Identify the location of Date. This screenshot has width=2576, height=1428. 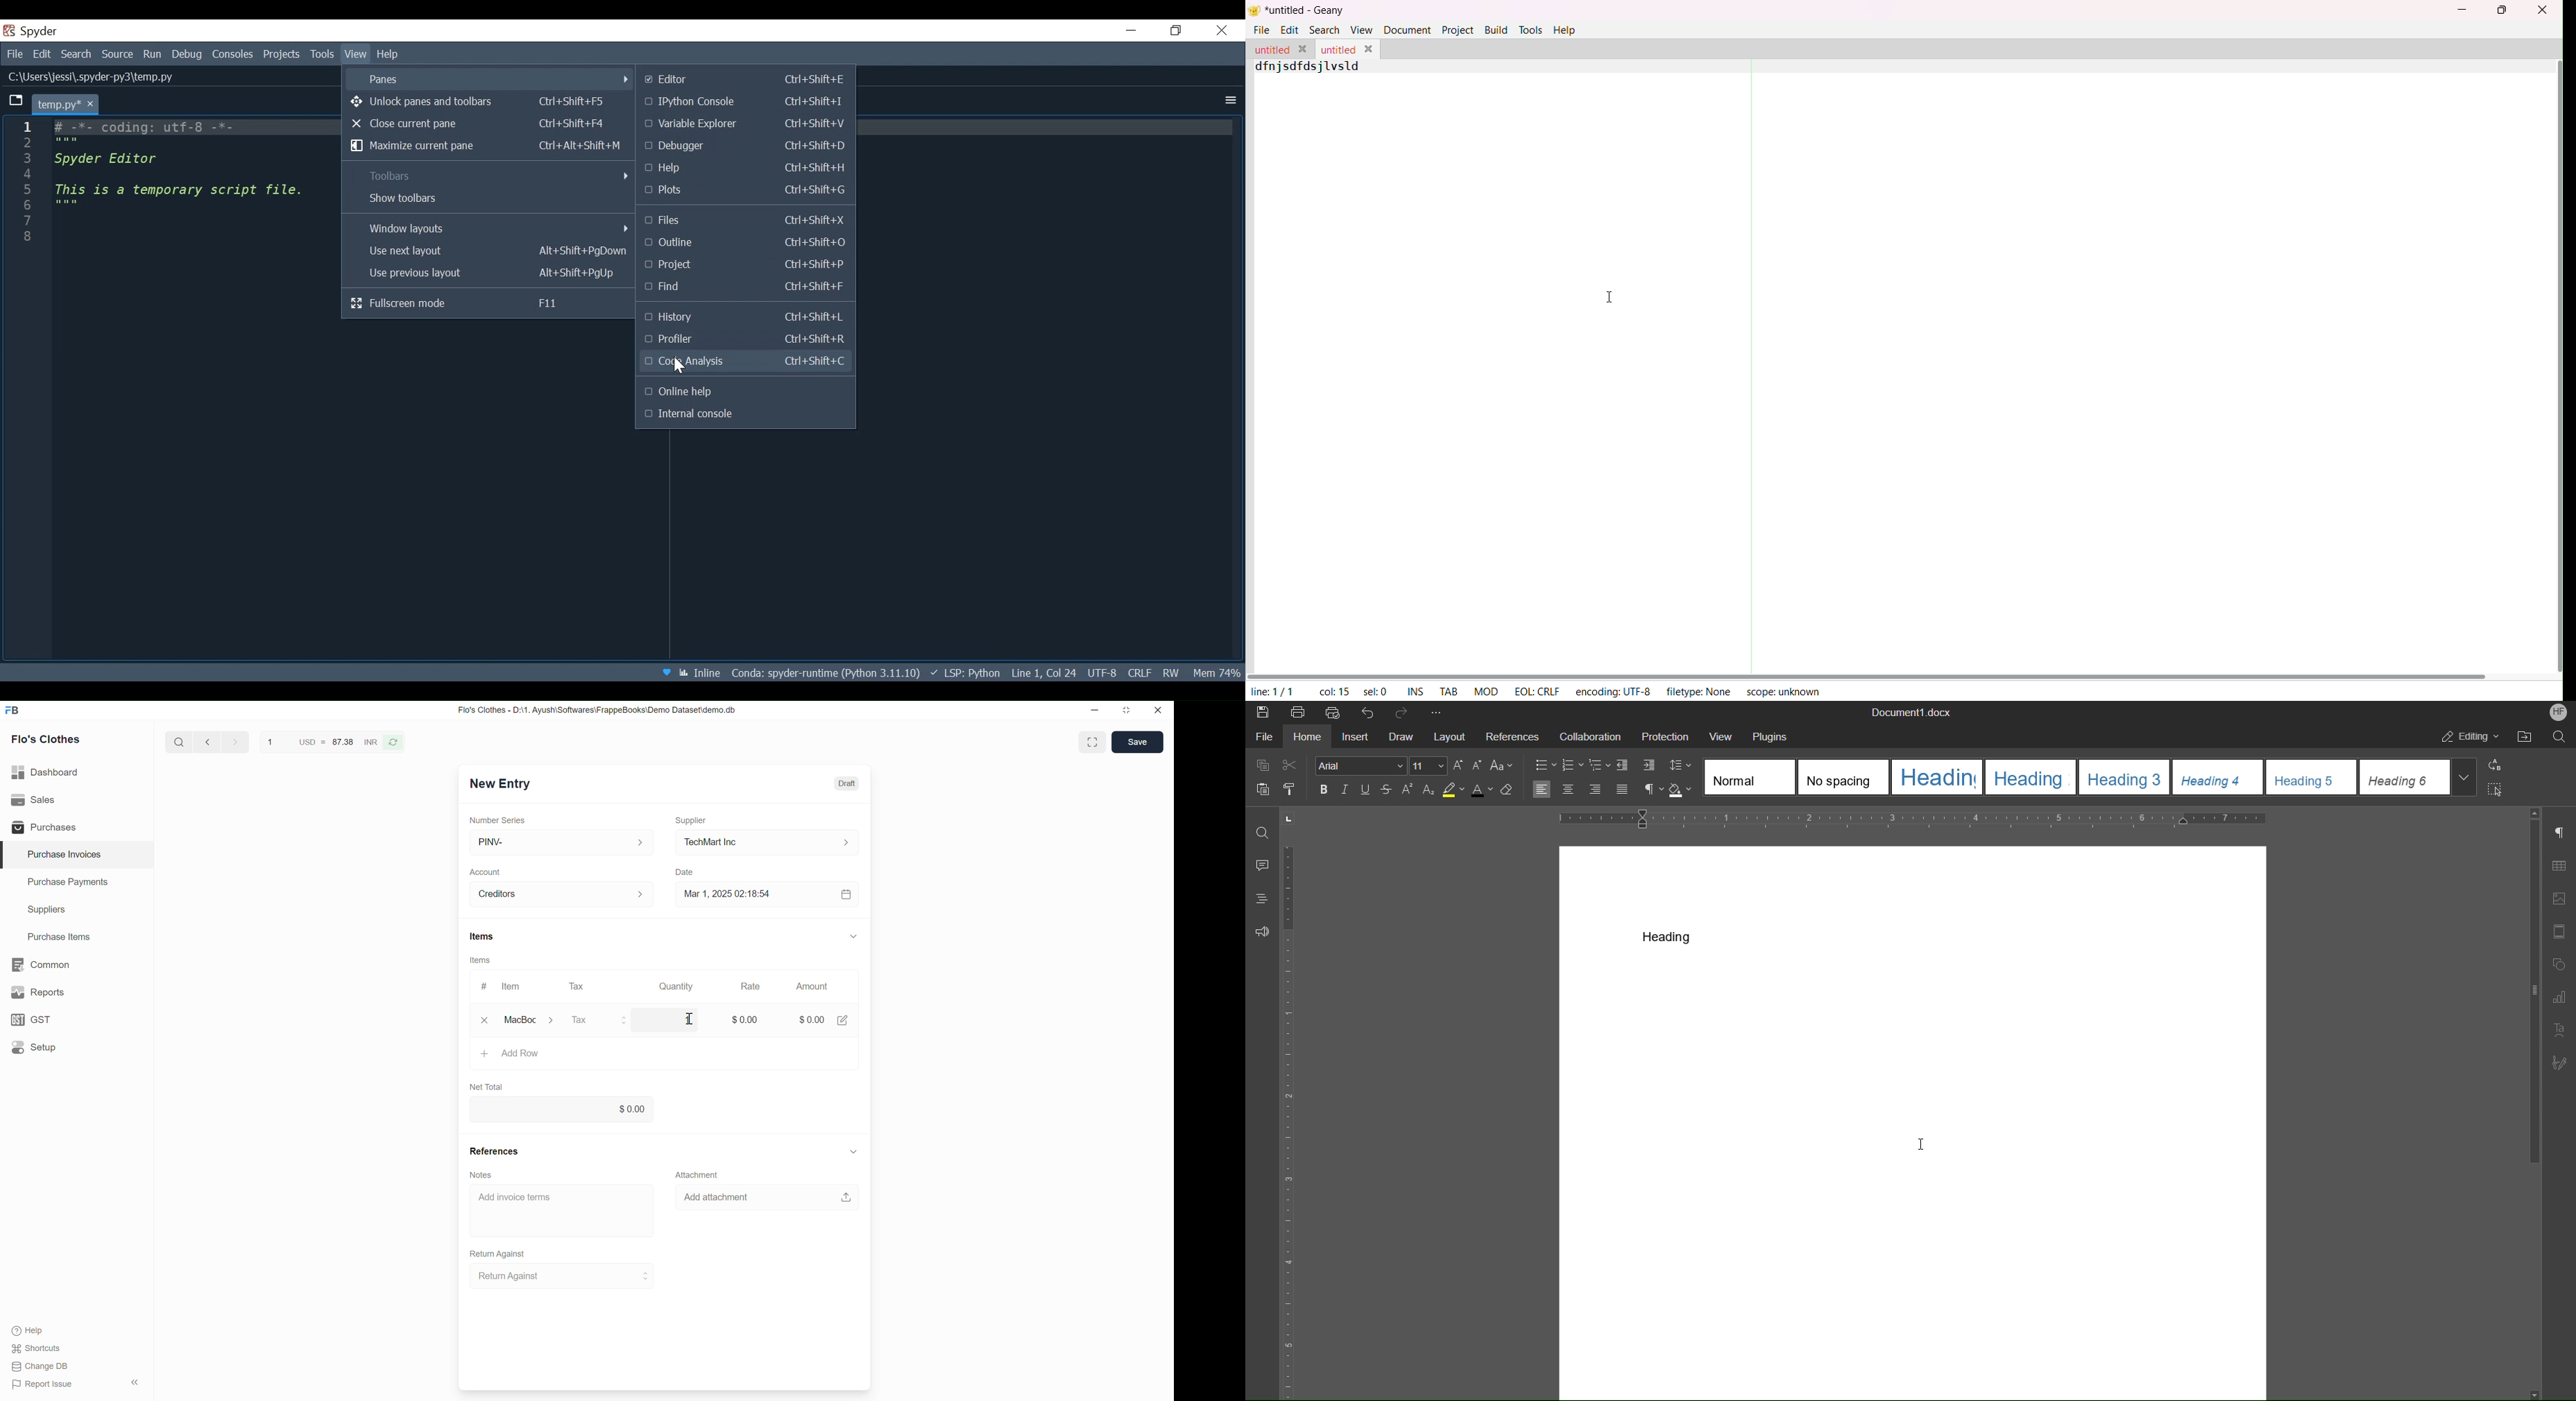
(685, 872).